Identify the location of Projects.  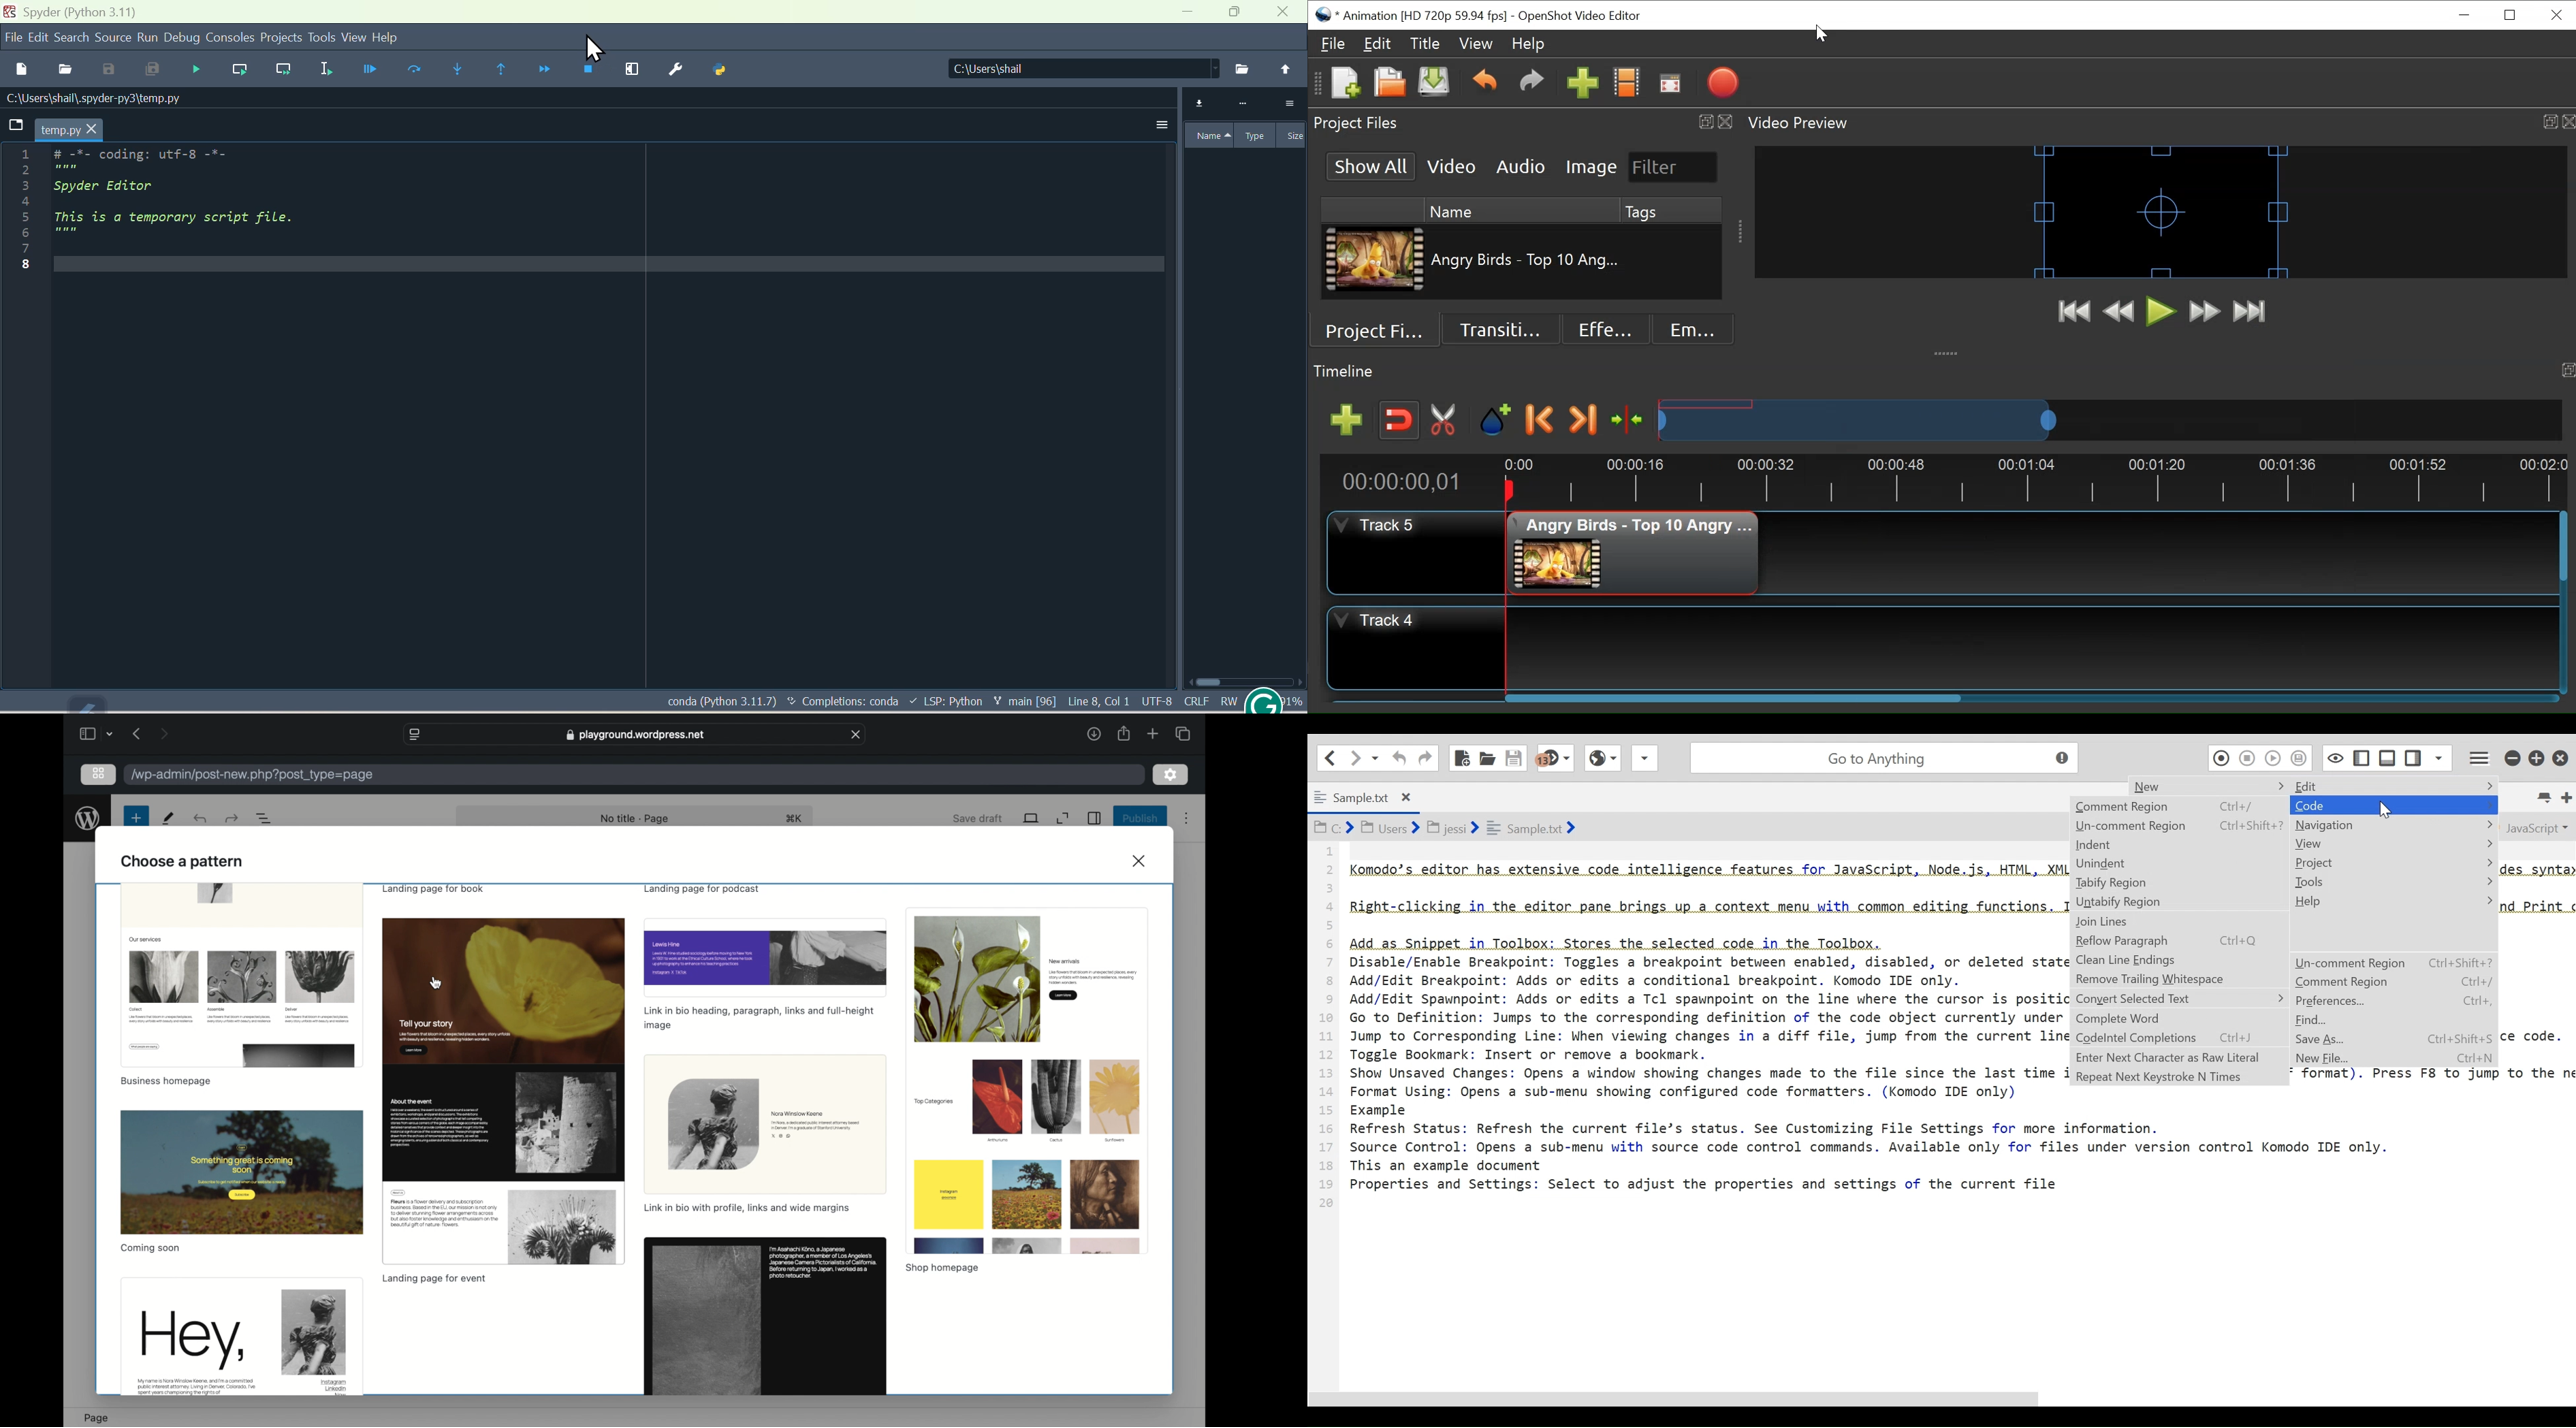
(281, 37).